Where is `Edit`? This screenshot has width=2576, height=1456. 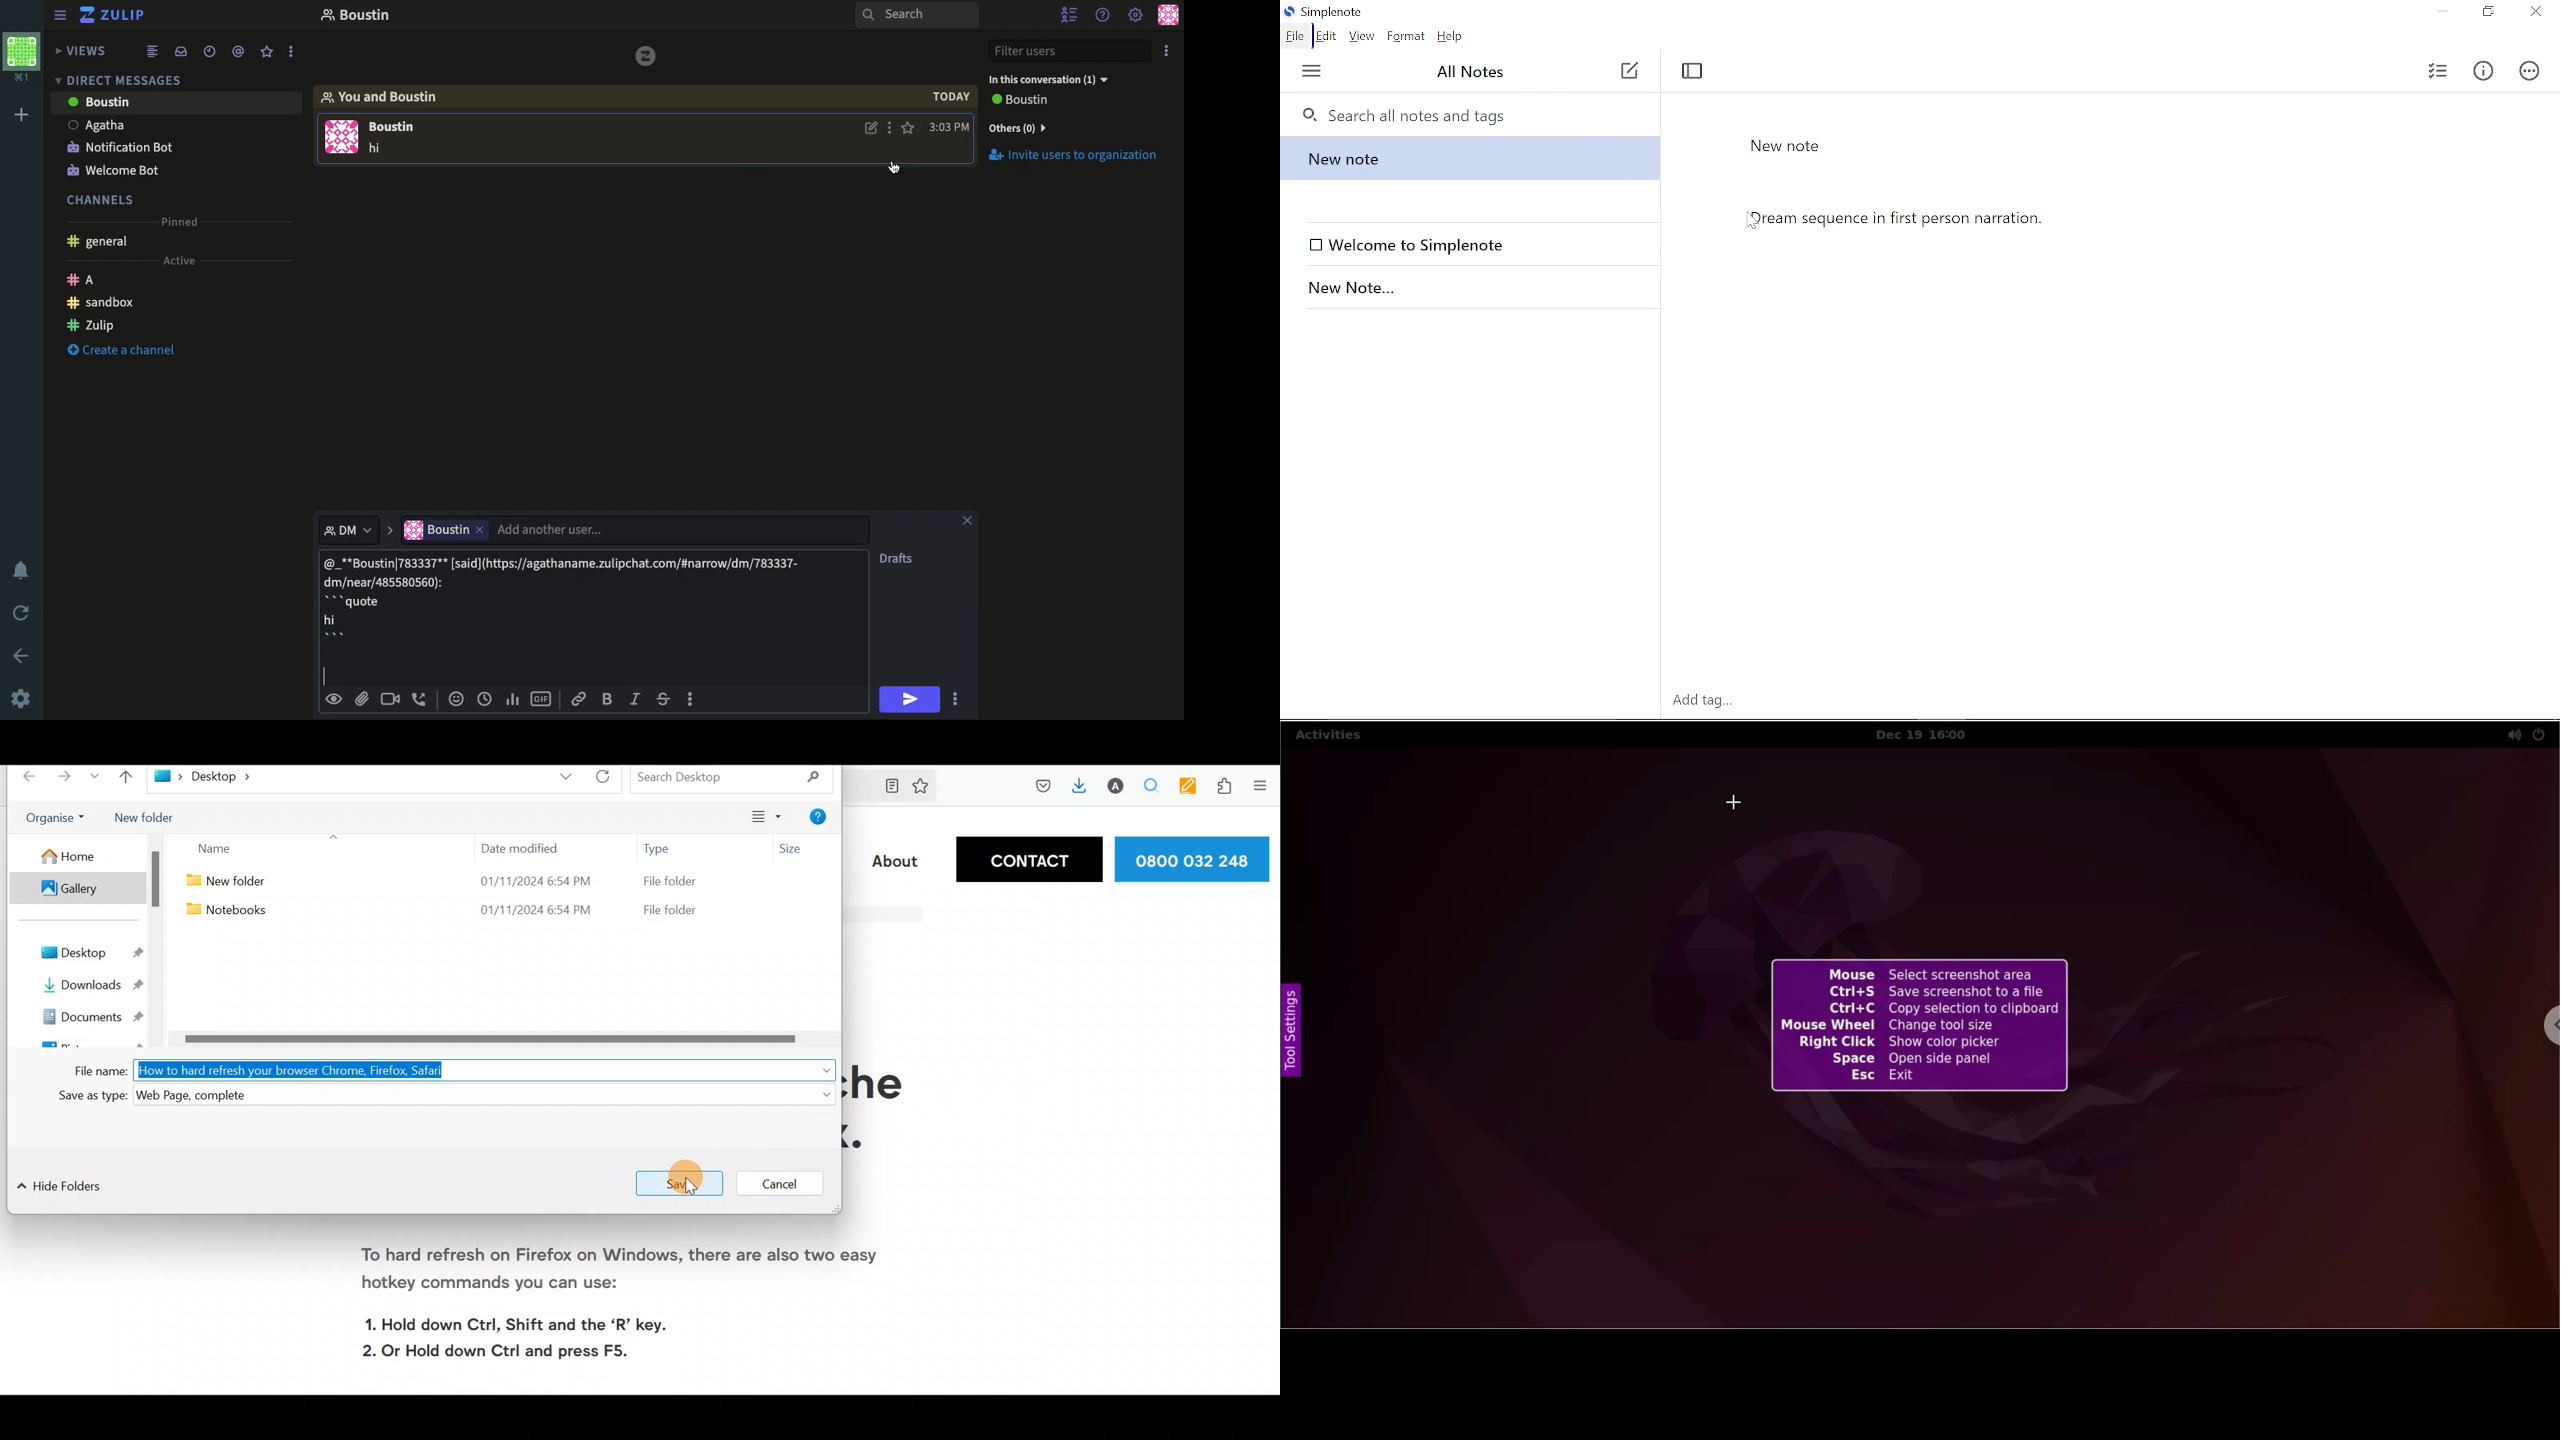
Edit is located at coordinates (1328, 36).